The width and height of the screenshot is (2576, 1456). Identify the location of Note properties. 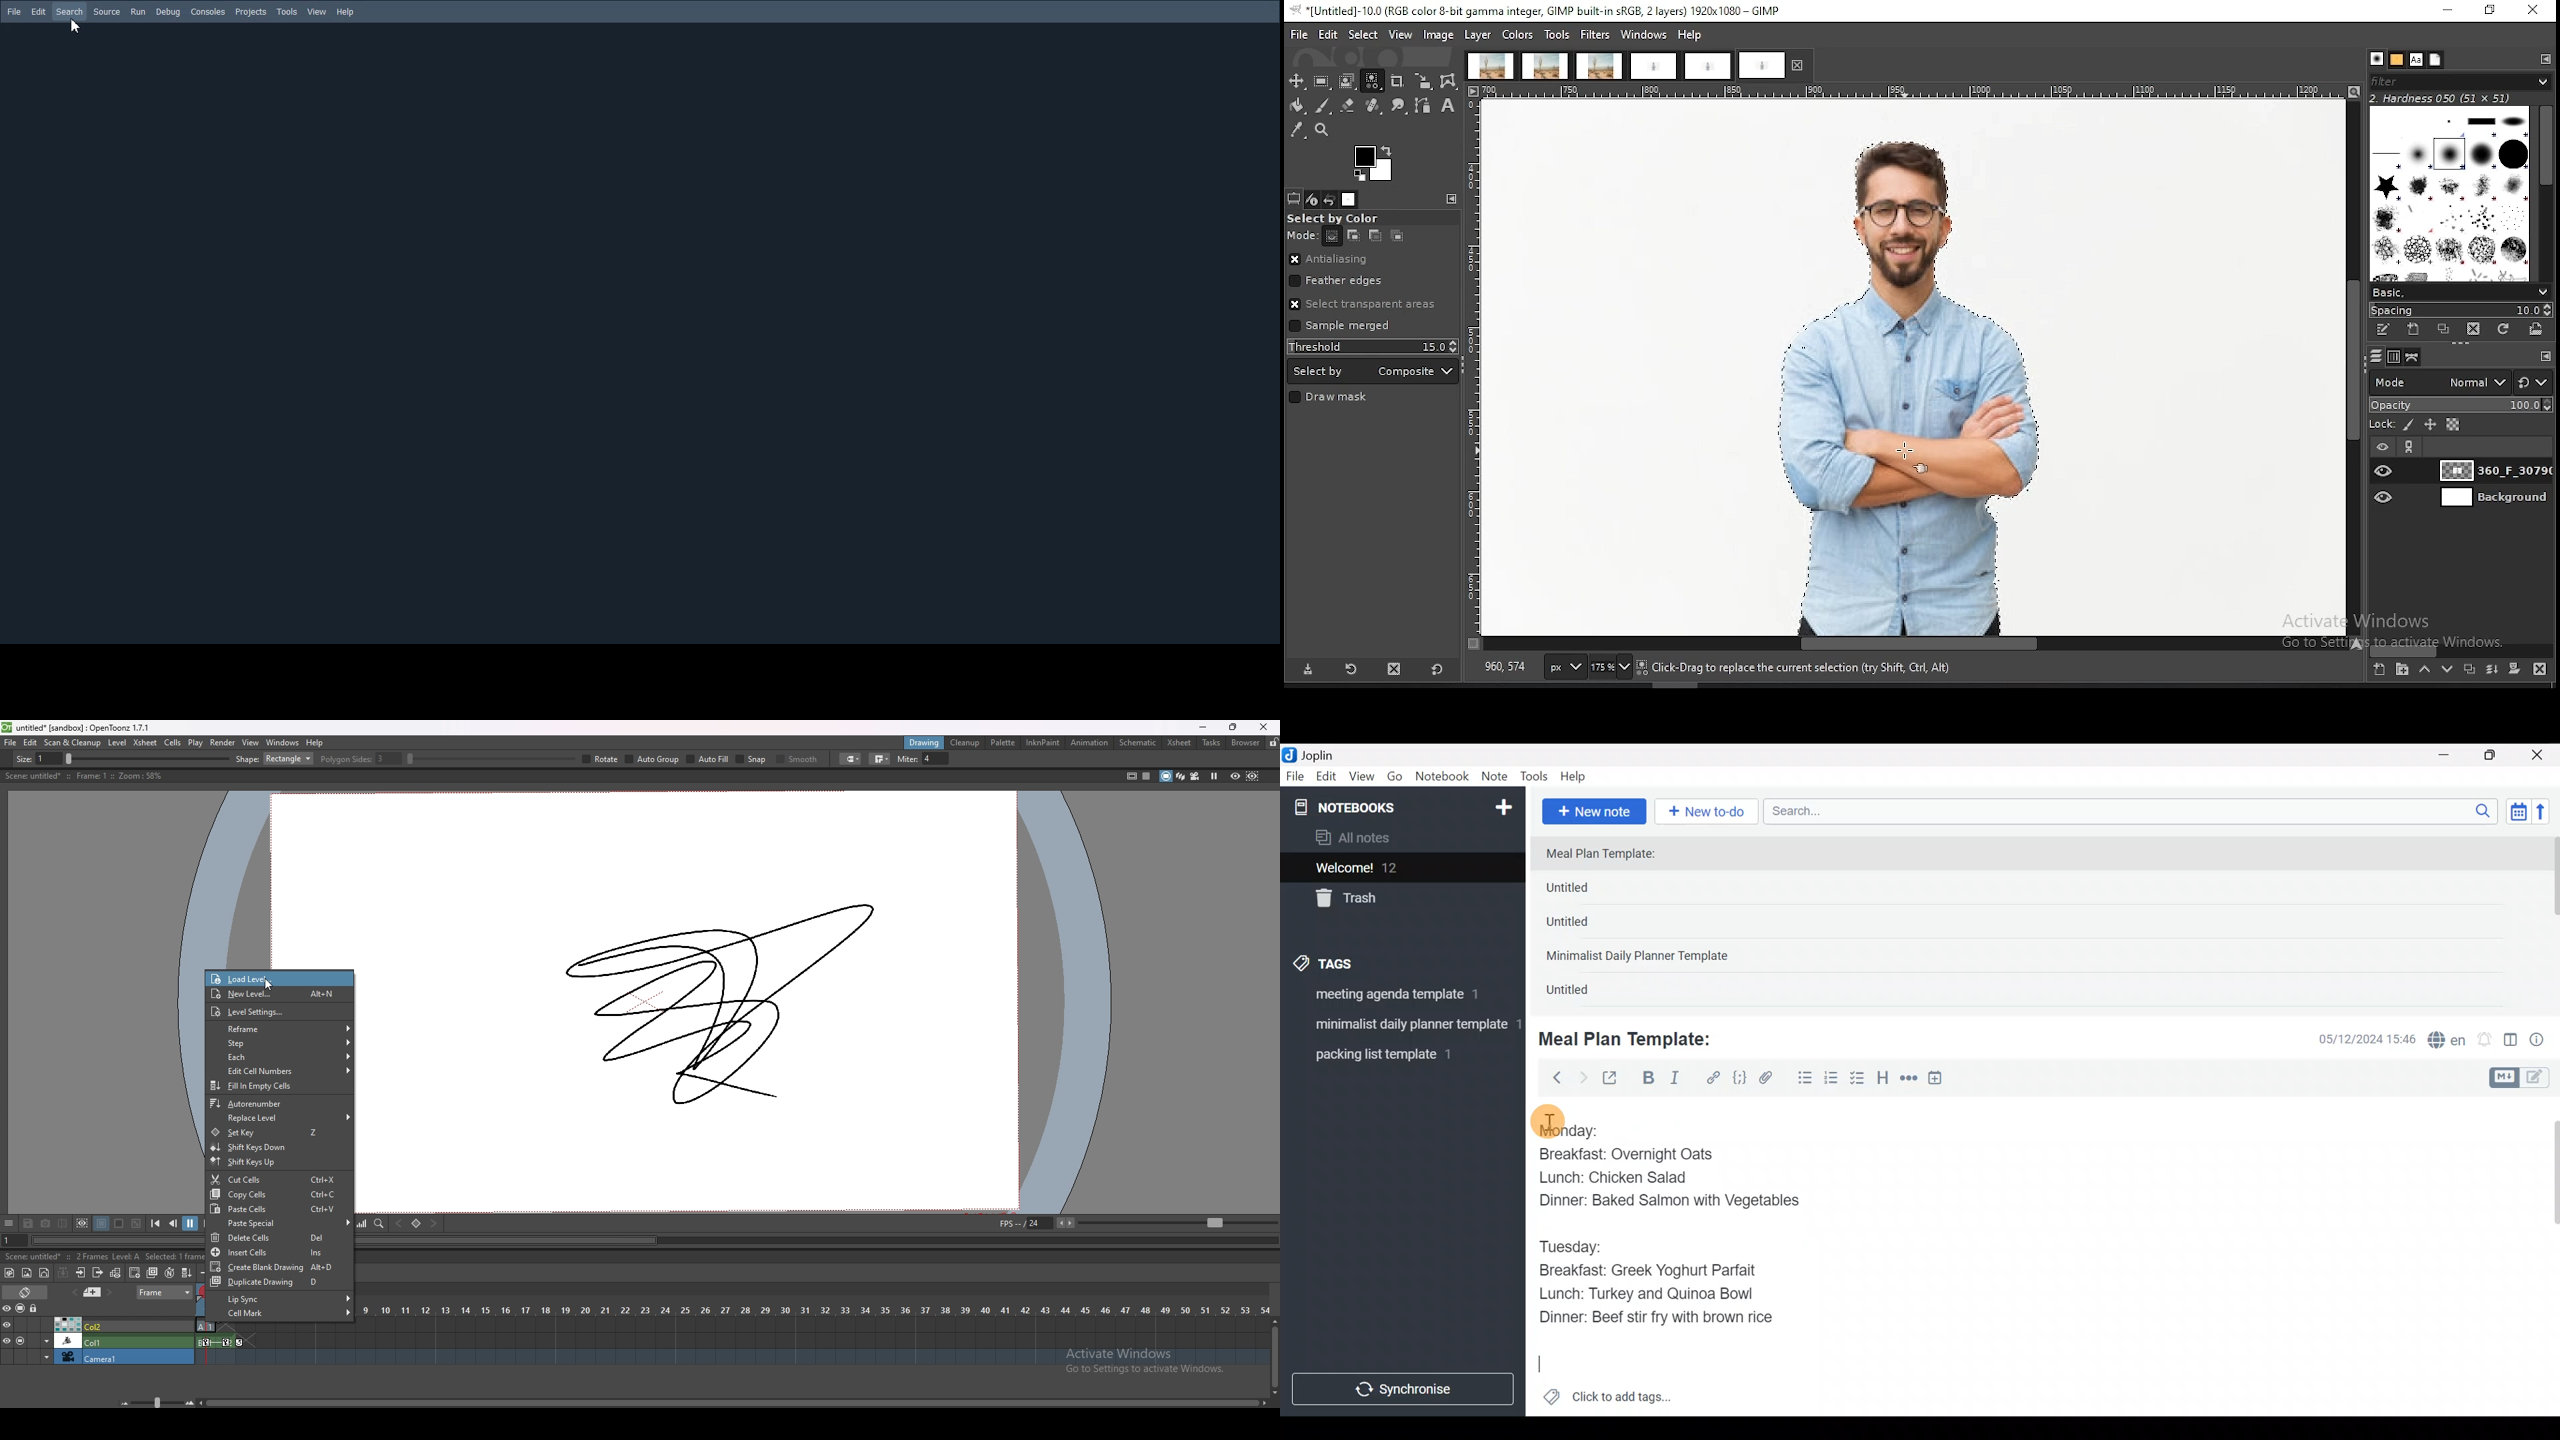
(2543, 1041).